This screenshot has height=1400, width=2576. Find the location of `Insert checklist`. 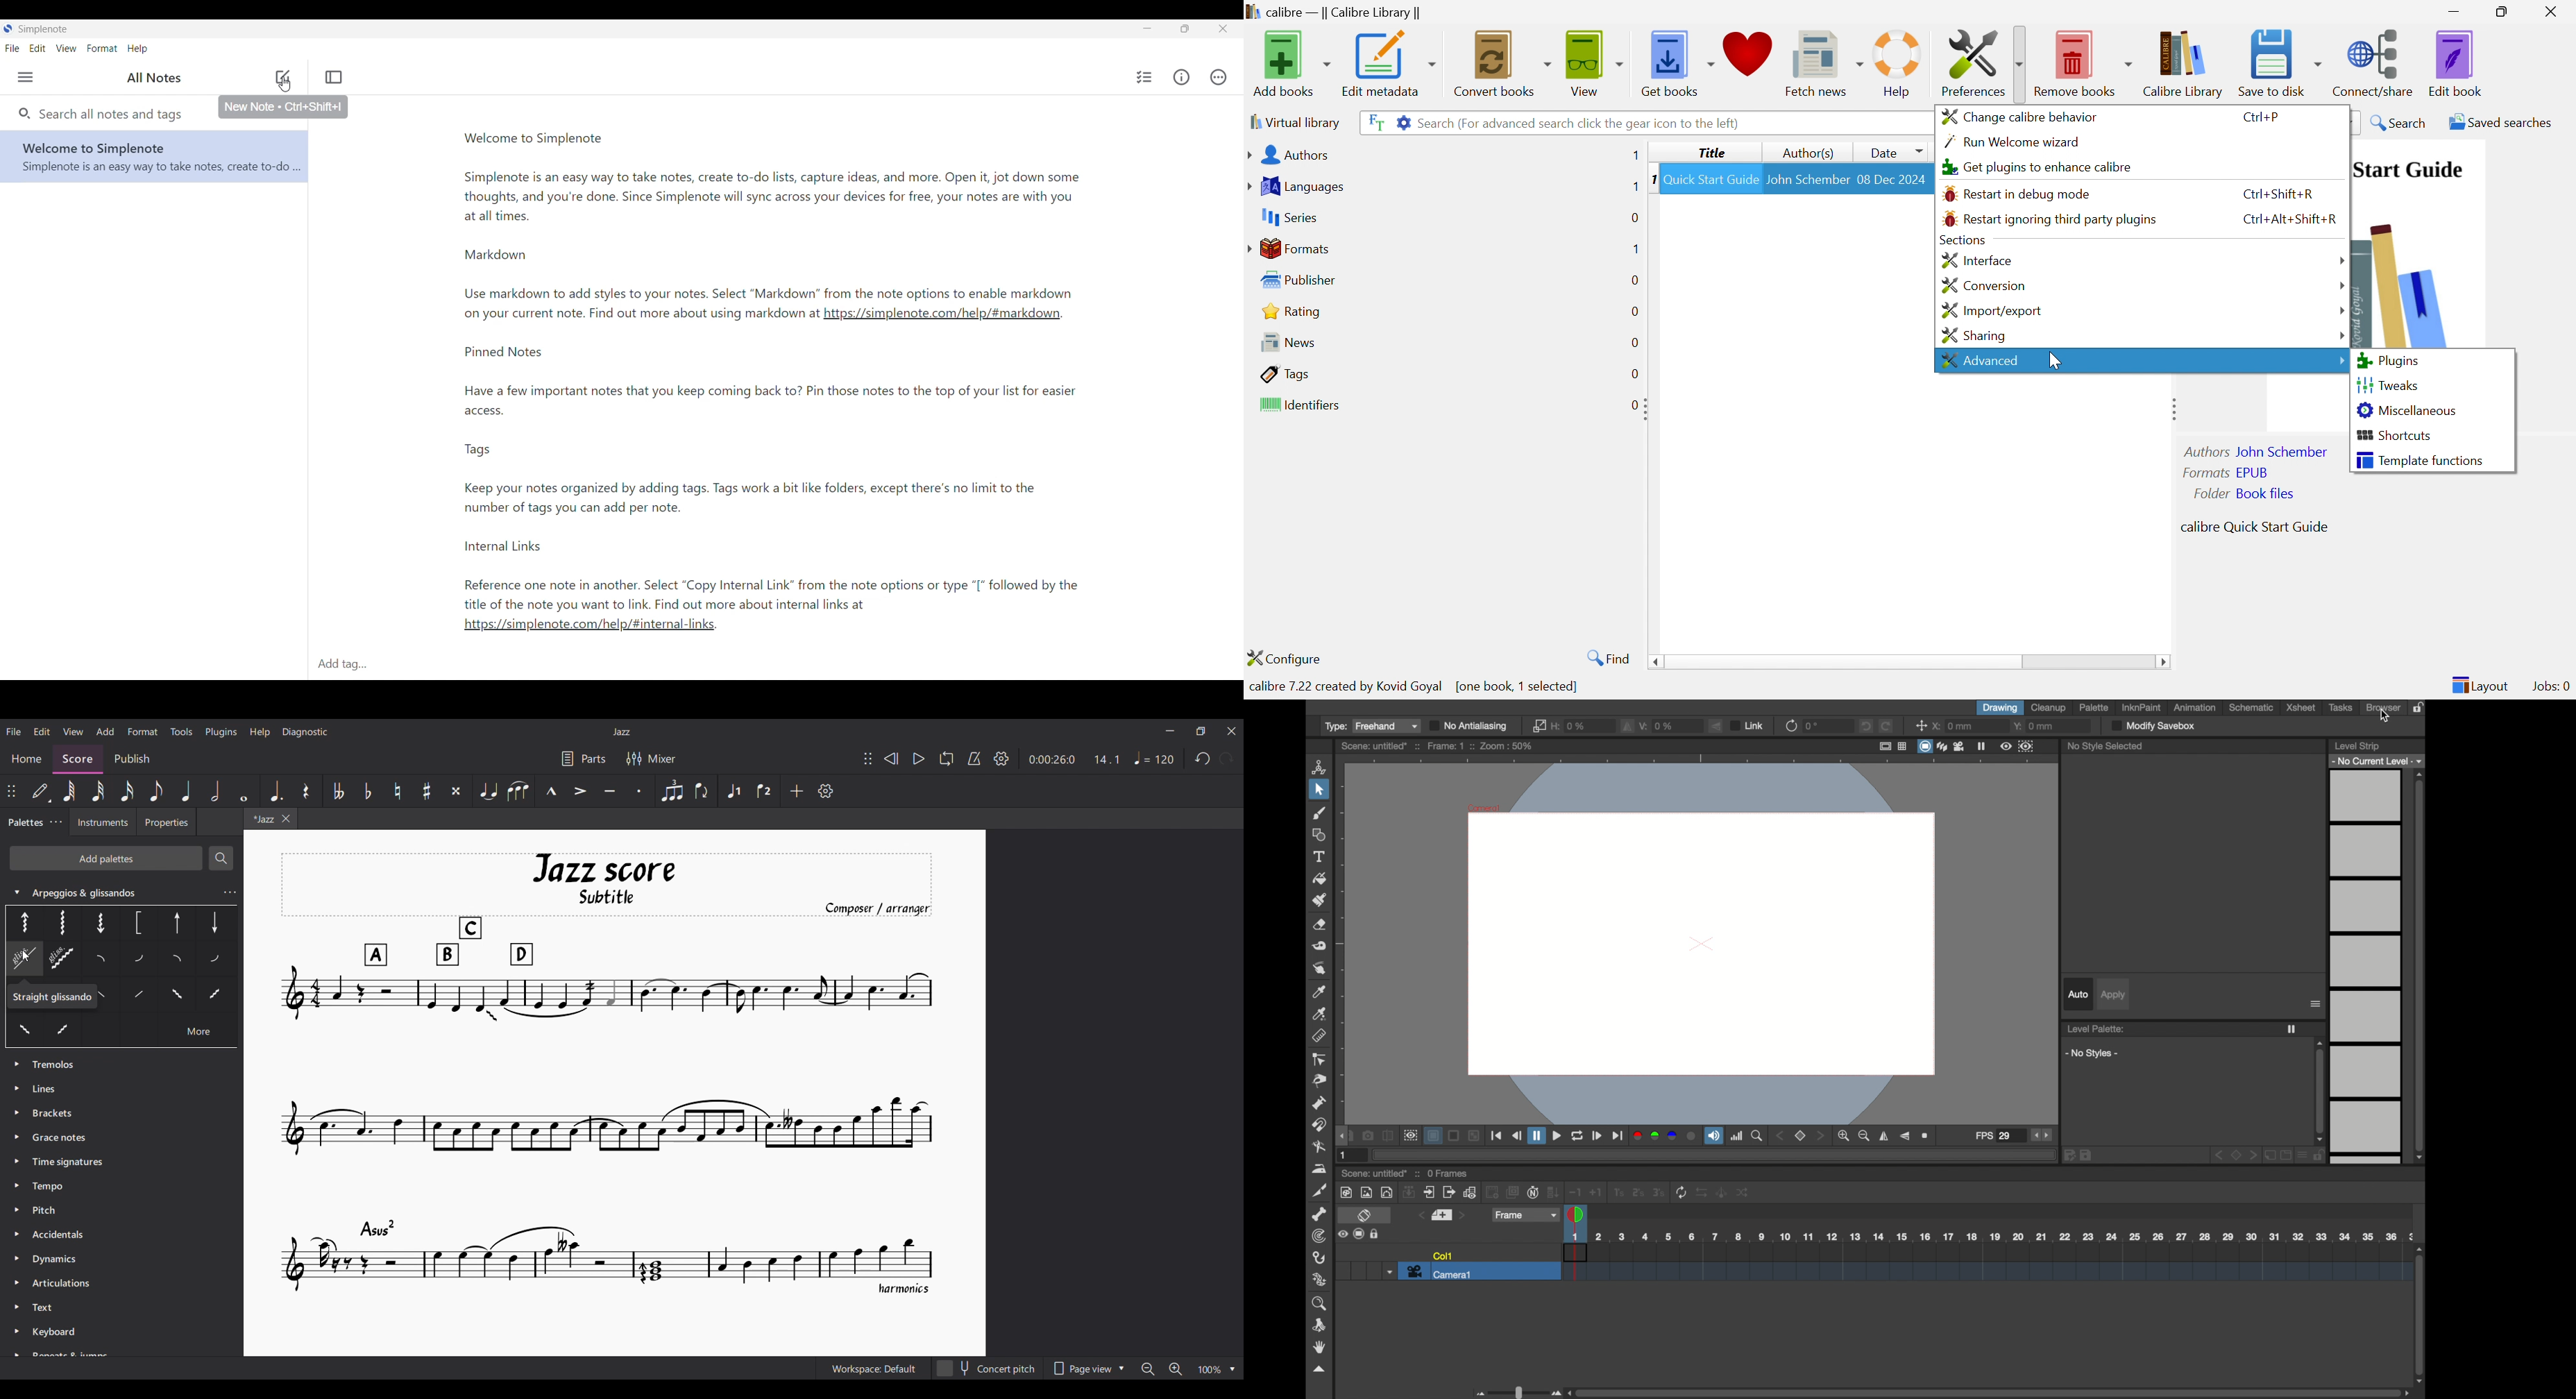

Insert checklist is located at coordinates (1145, 77).